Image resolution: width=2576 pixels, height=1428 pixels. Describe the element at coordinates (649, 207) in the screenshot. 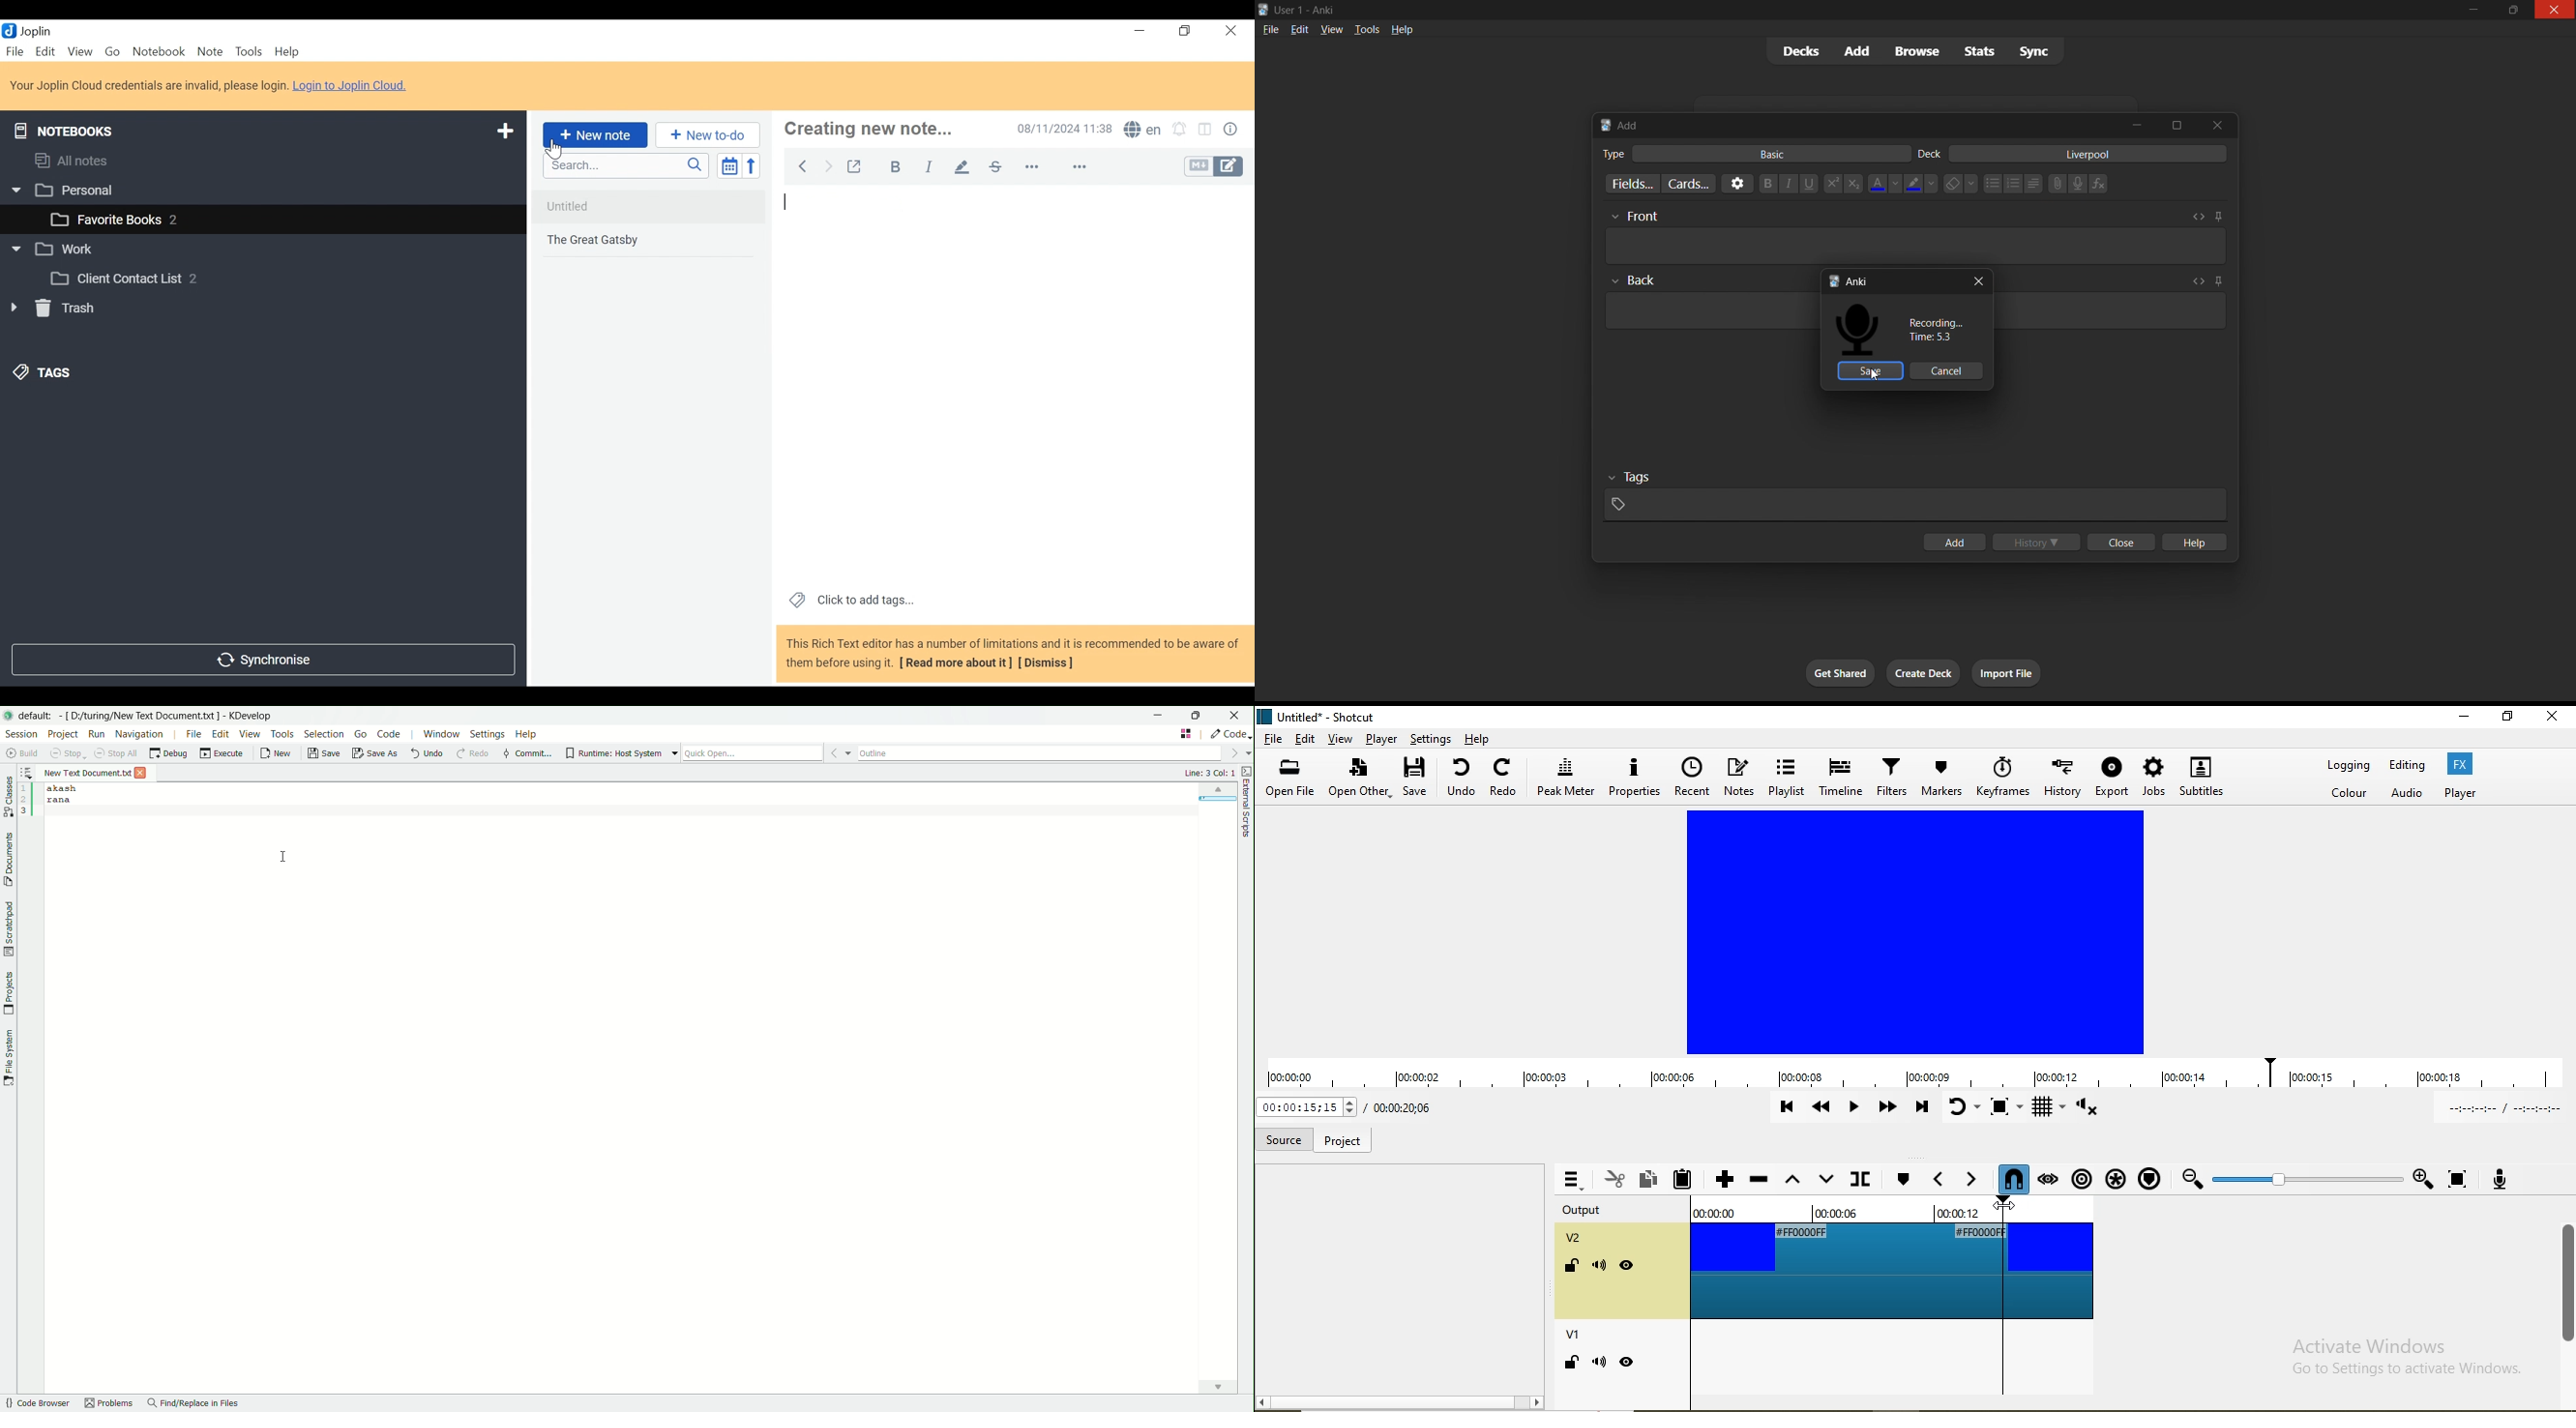

I see `untitled` at that location.